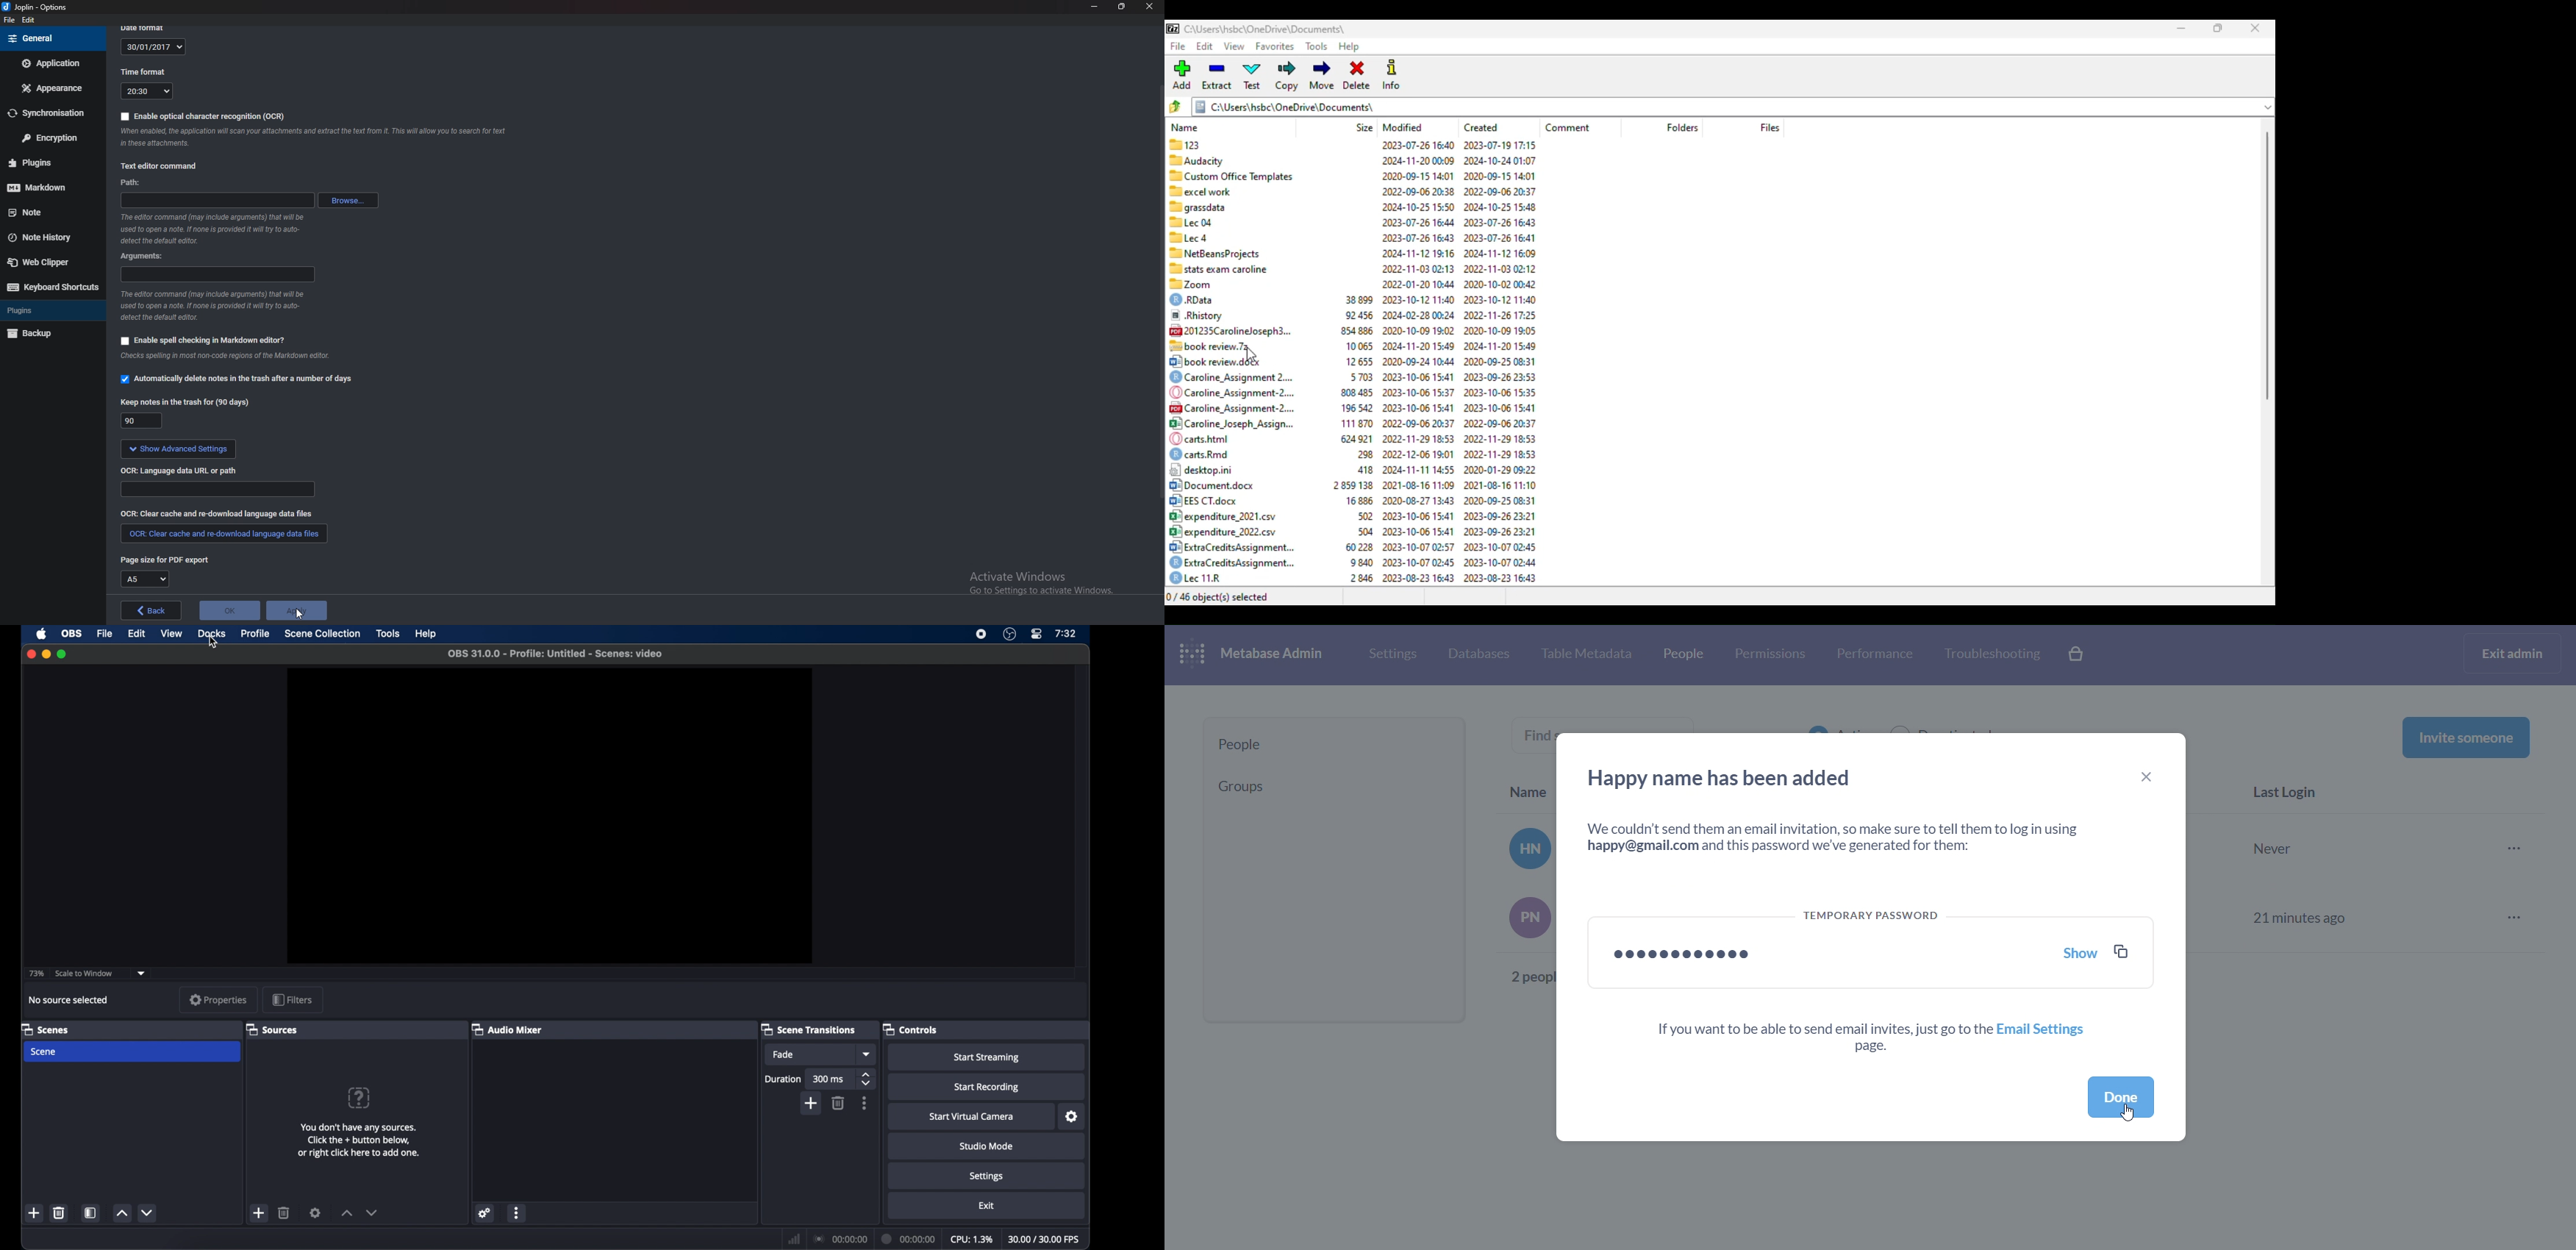  Describe the element at coordinates (144, 579) in the screenshot. I see `A5` at that location.